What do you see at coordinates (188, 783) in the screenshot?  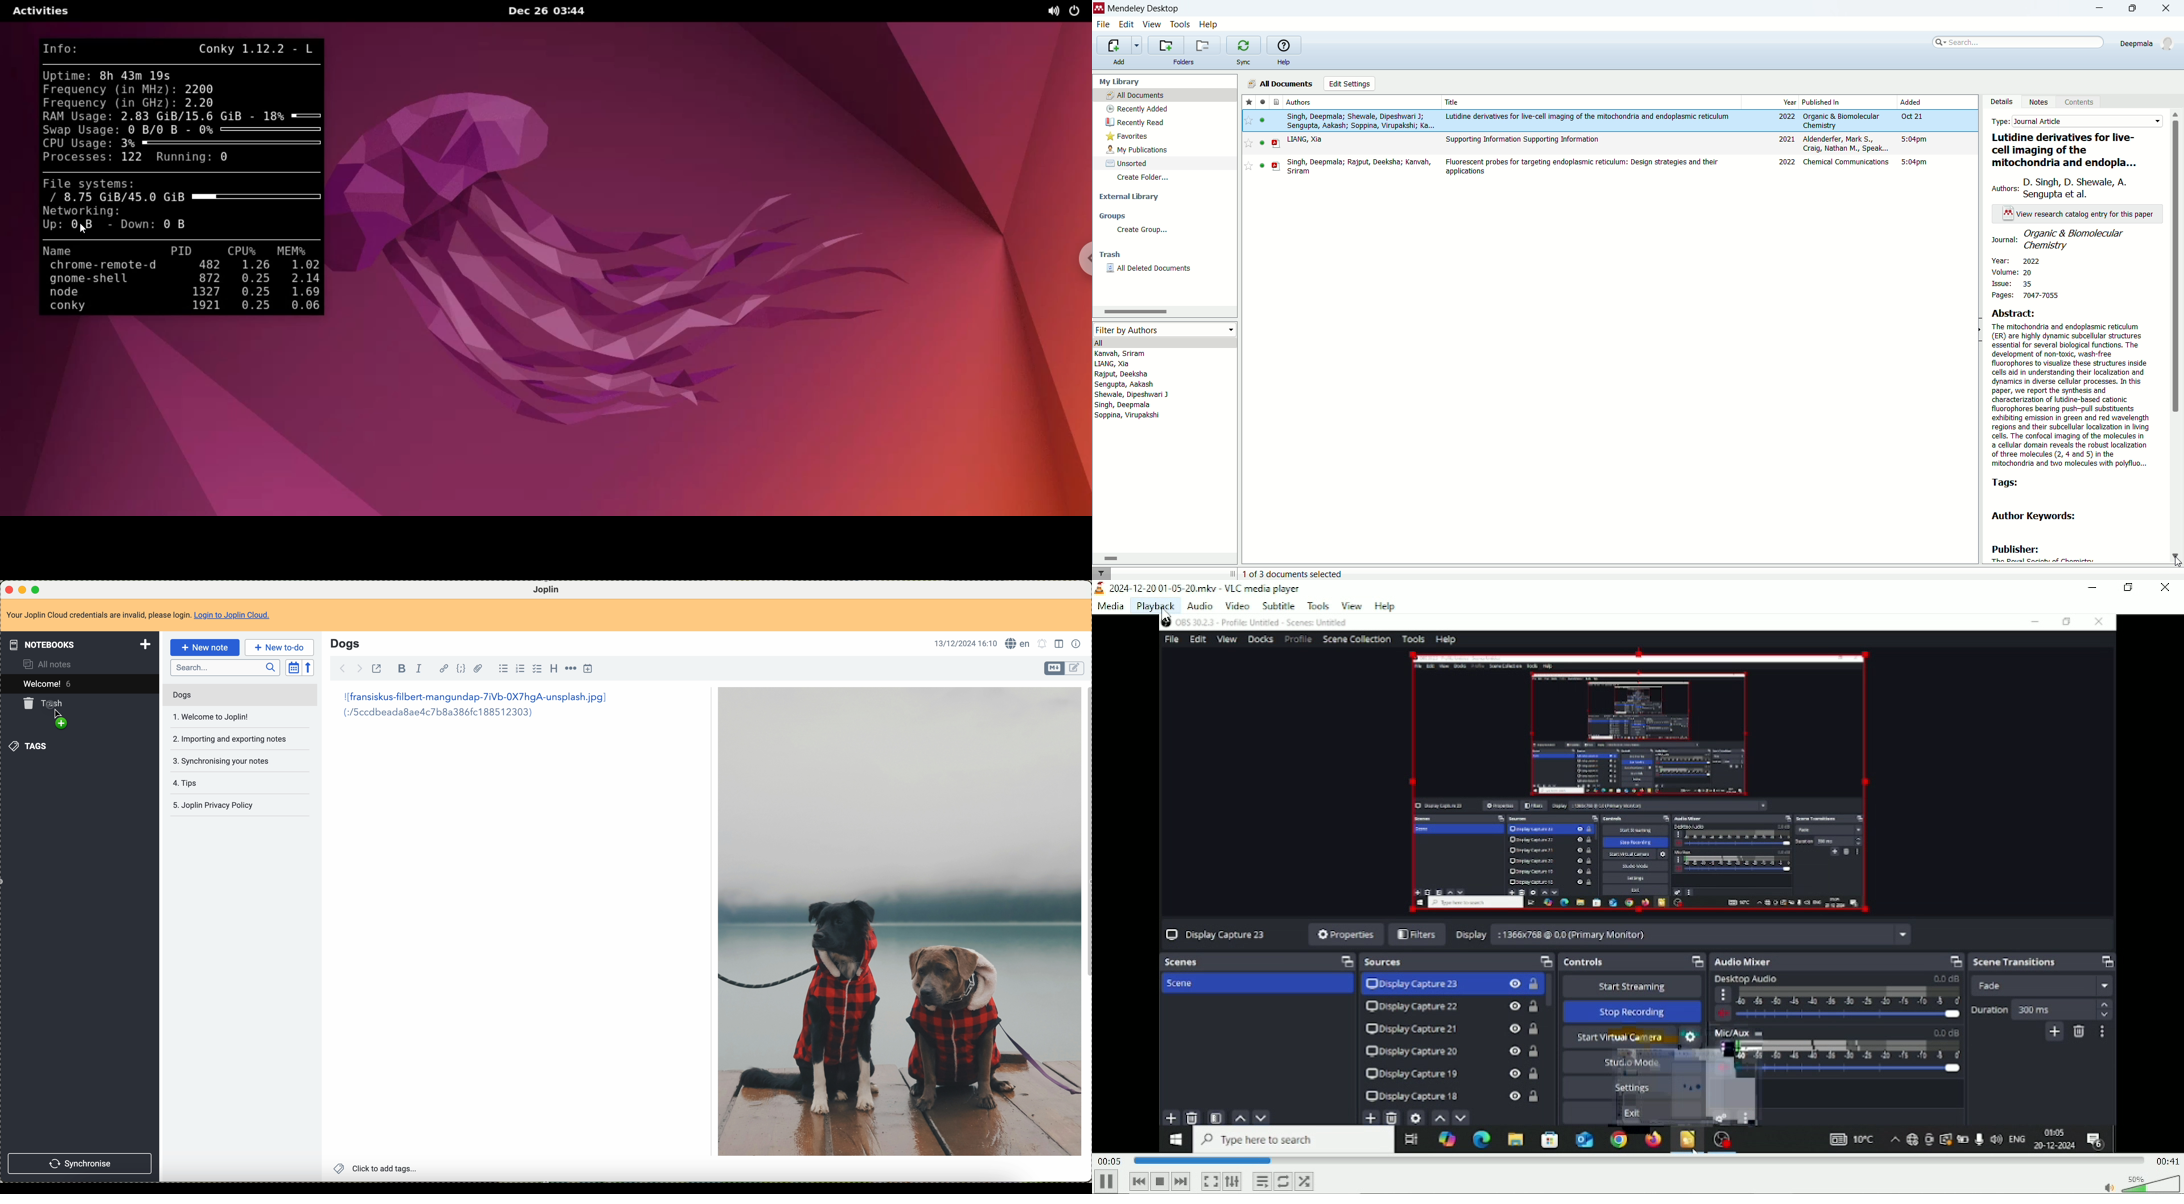 I see `tips` at bounding box center [188, 783].